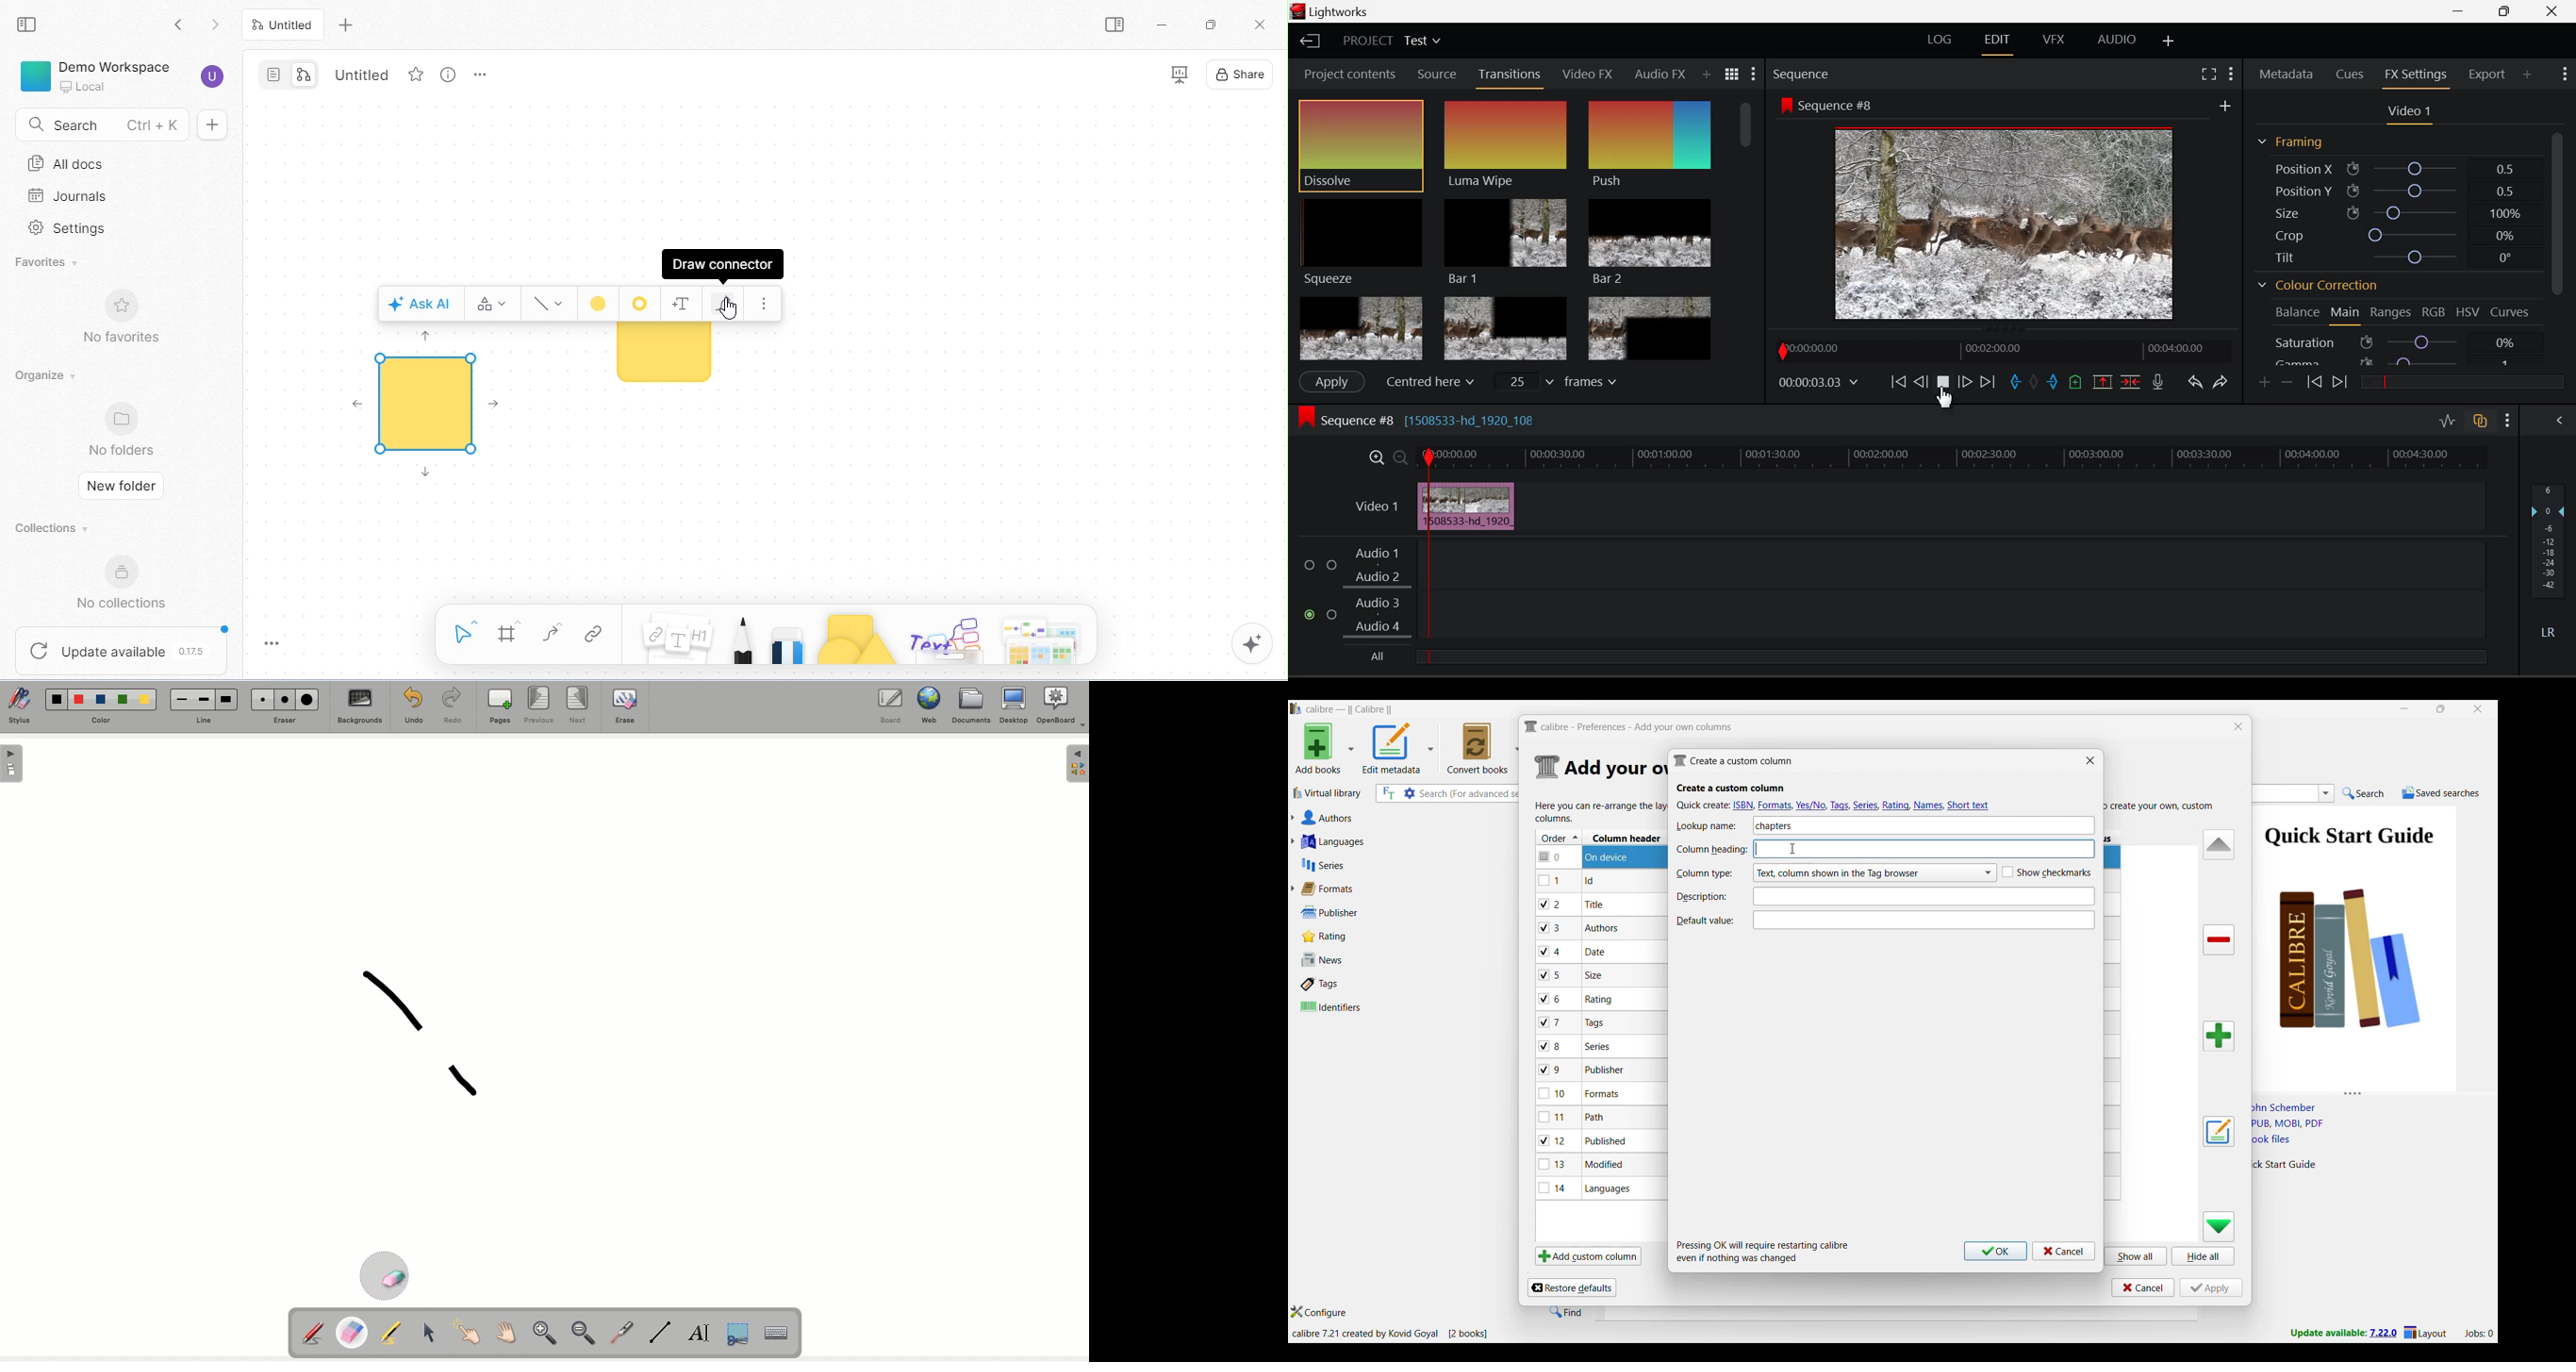 Image resolution: width=2576 pixels, height=1372 pixels. What do you see at coordinates (1360, 329) in the screenshot?
I see `Box 1` at bounding box center [1360, 329].